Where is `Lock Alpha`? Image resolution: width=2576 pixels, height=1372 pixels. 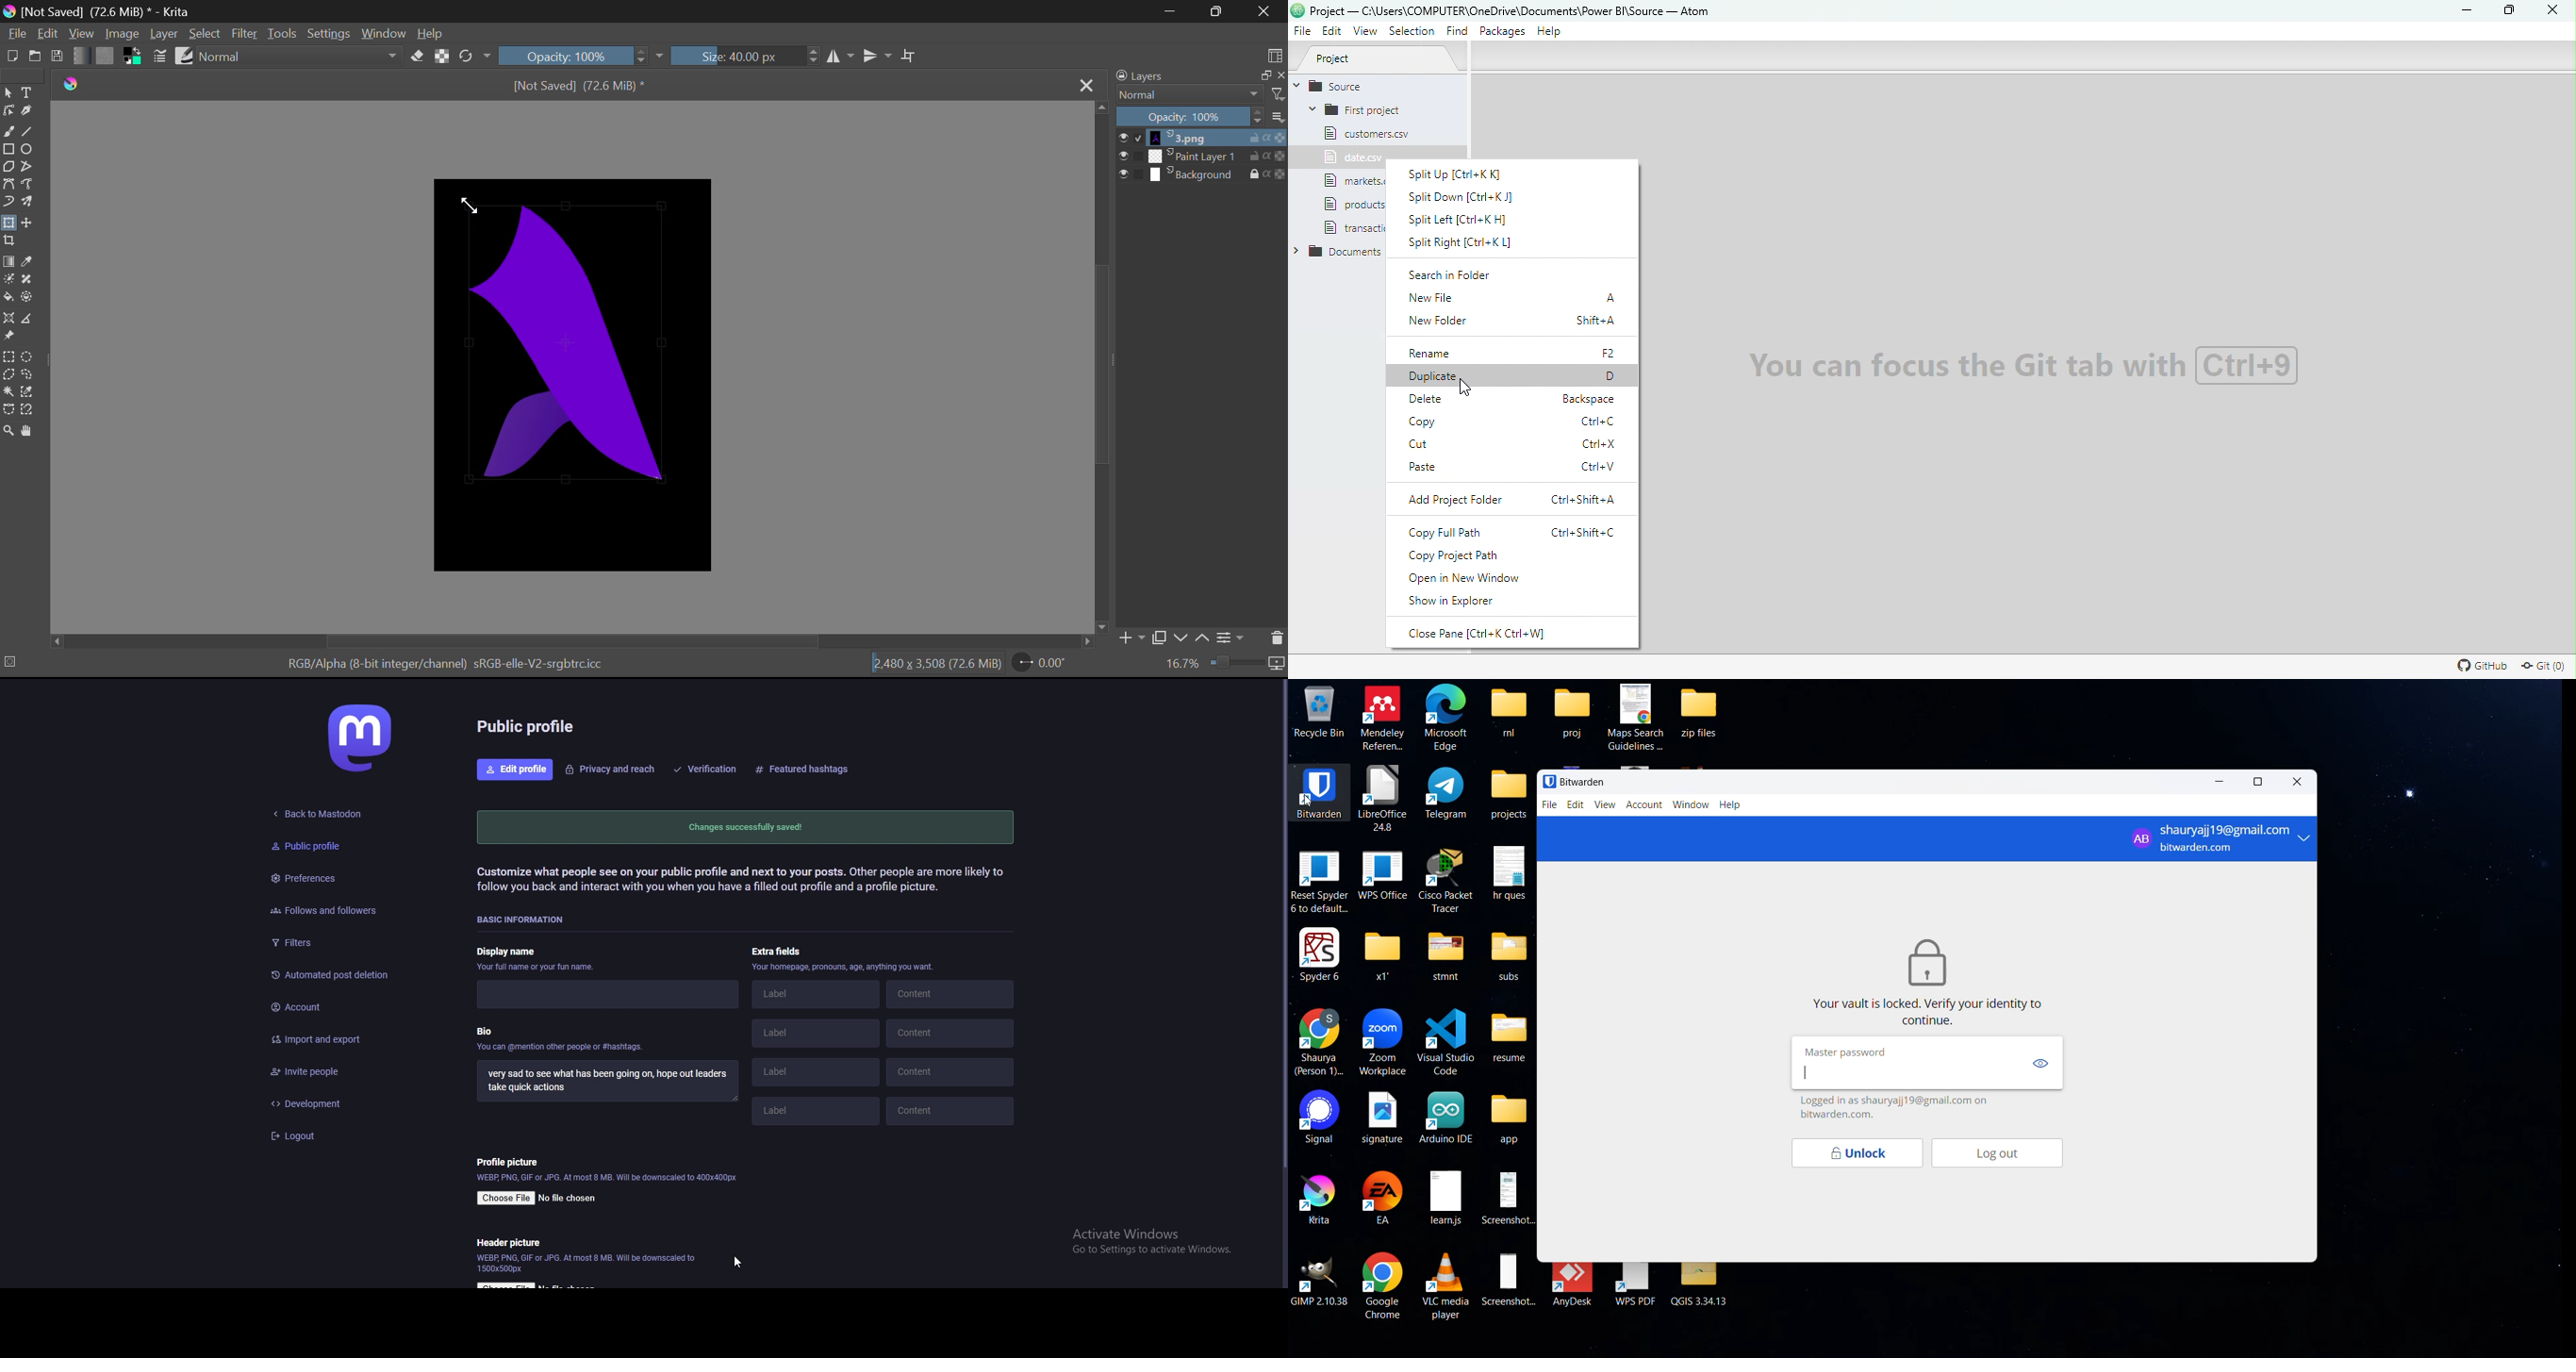
Lock Alpha is located at coordinates (442, 57).